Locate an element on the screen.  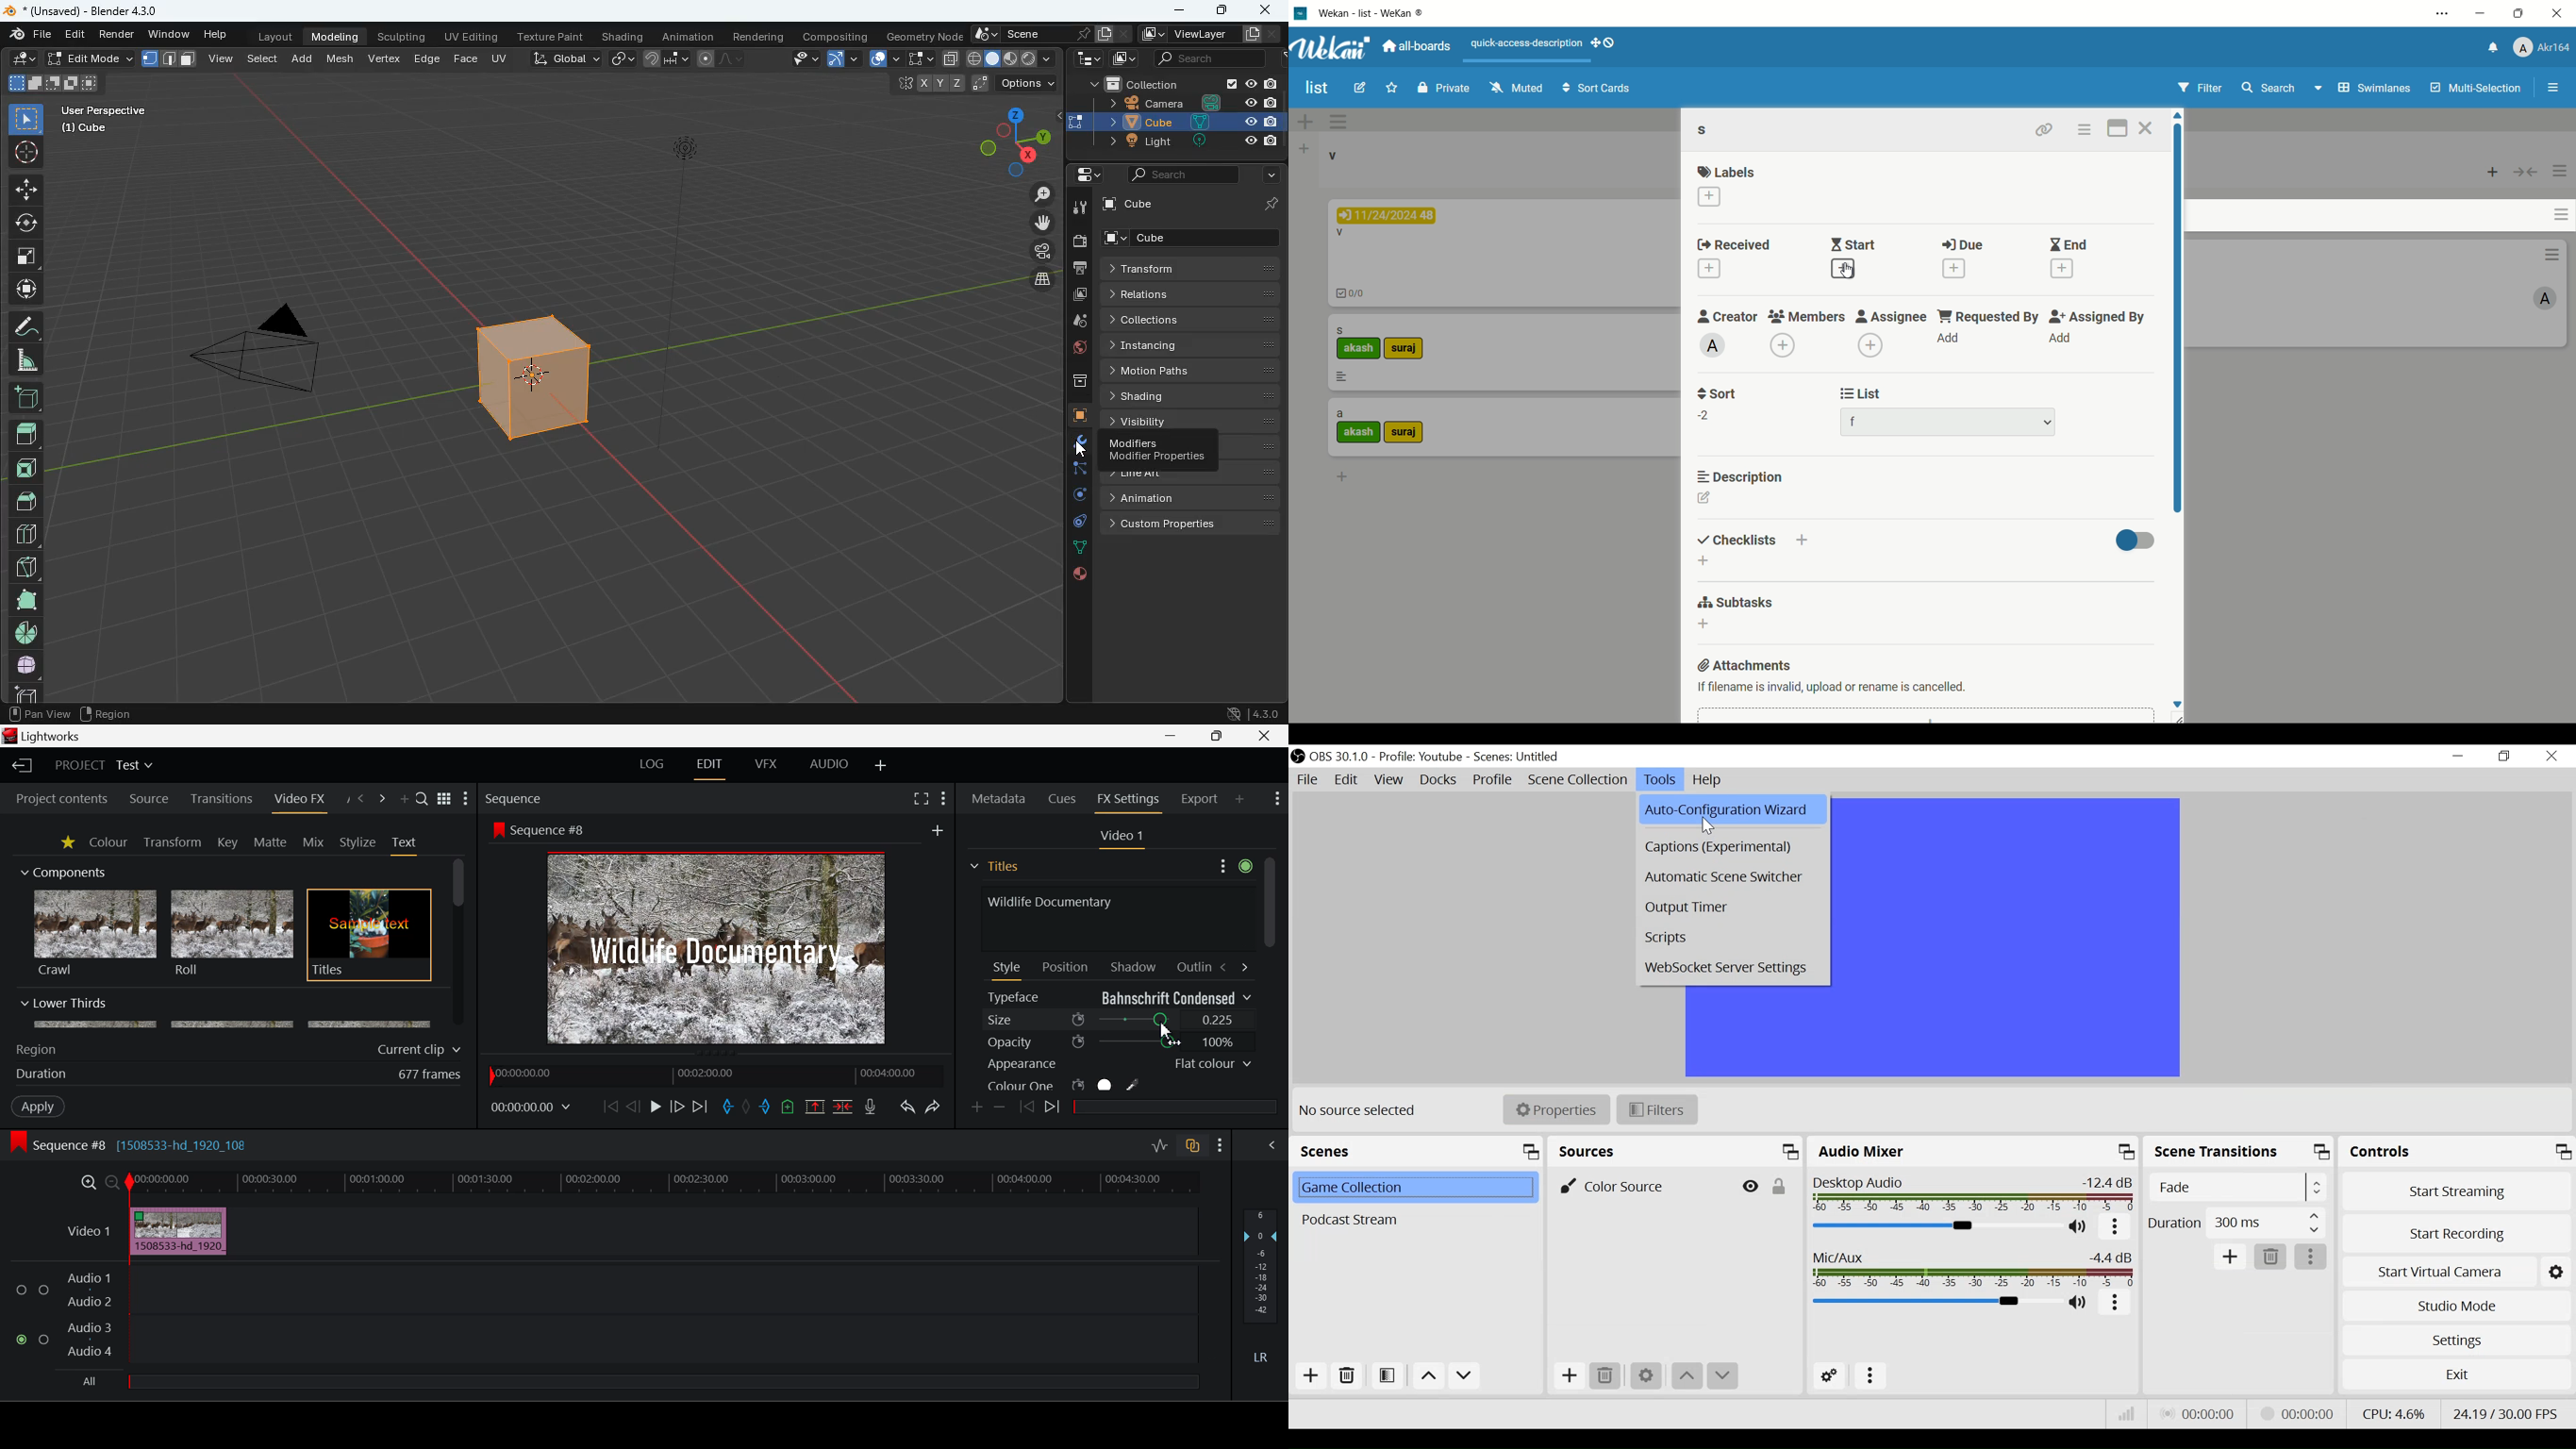
star this board is located at coordinates (1391, 88).